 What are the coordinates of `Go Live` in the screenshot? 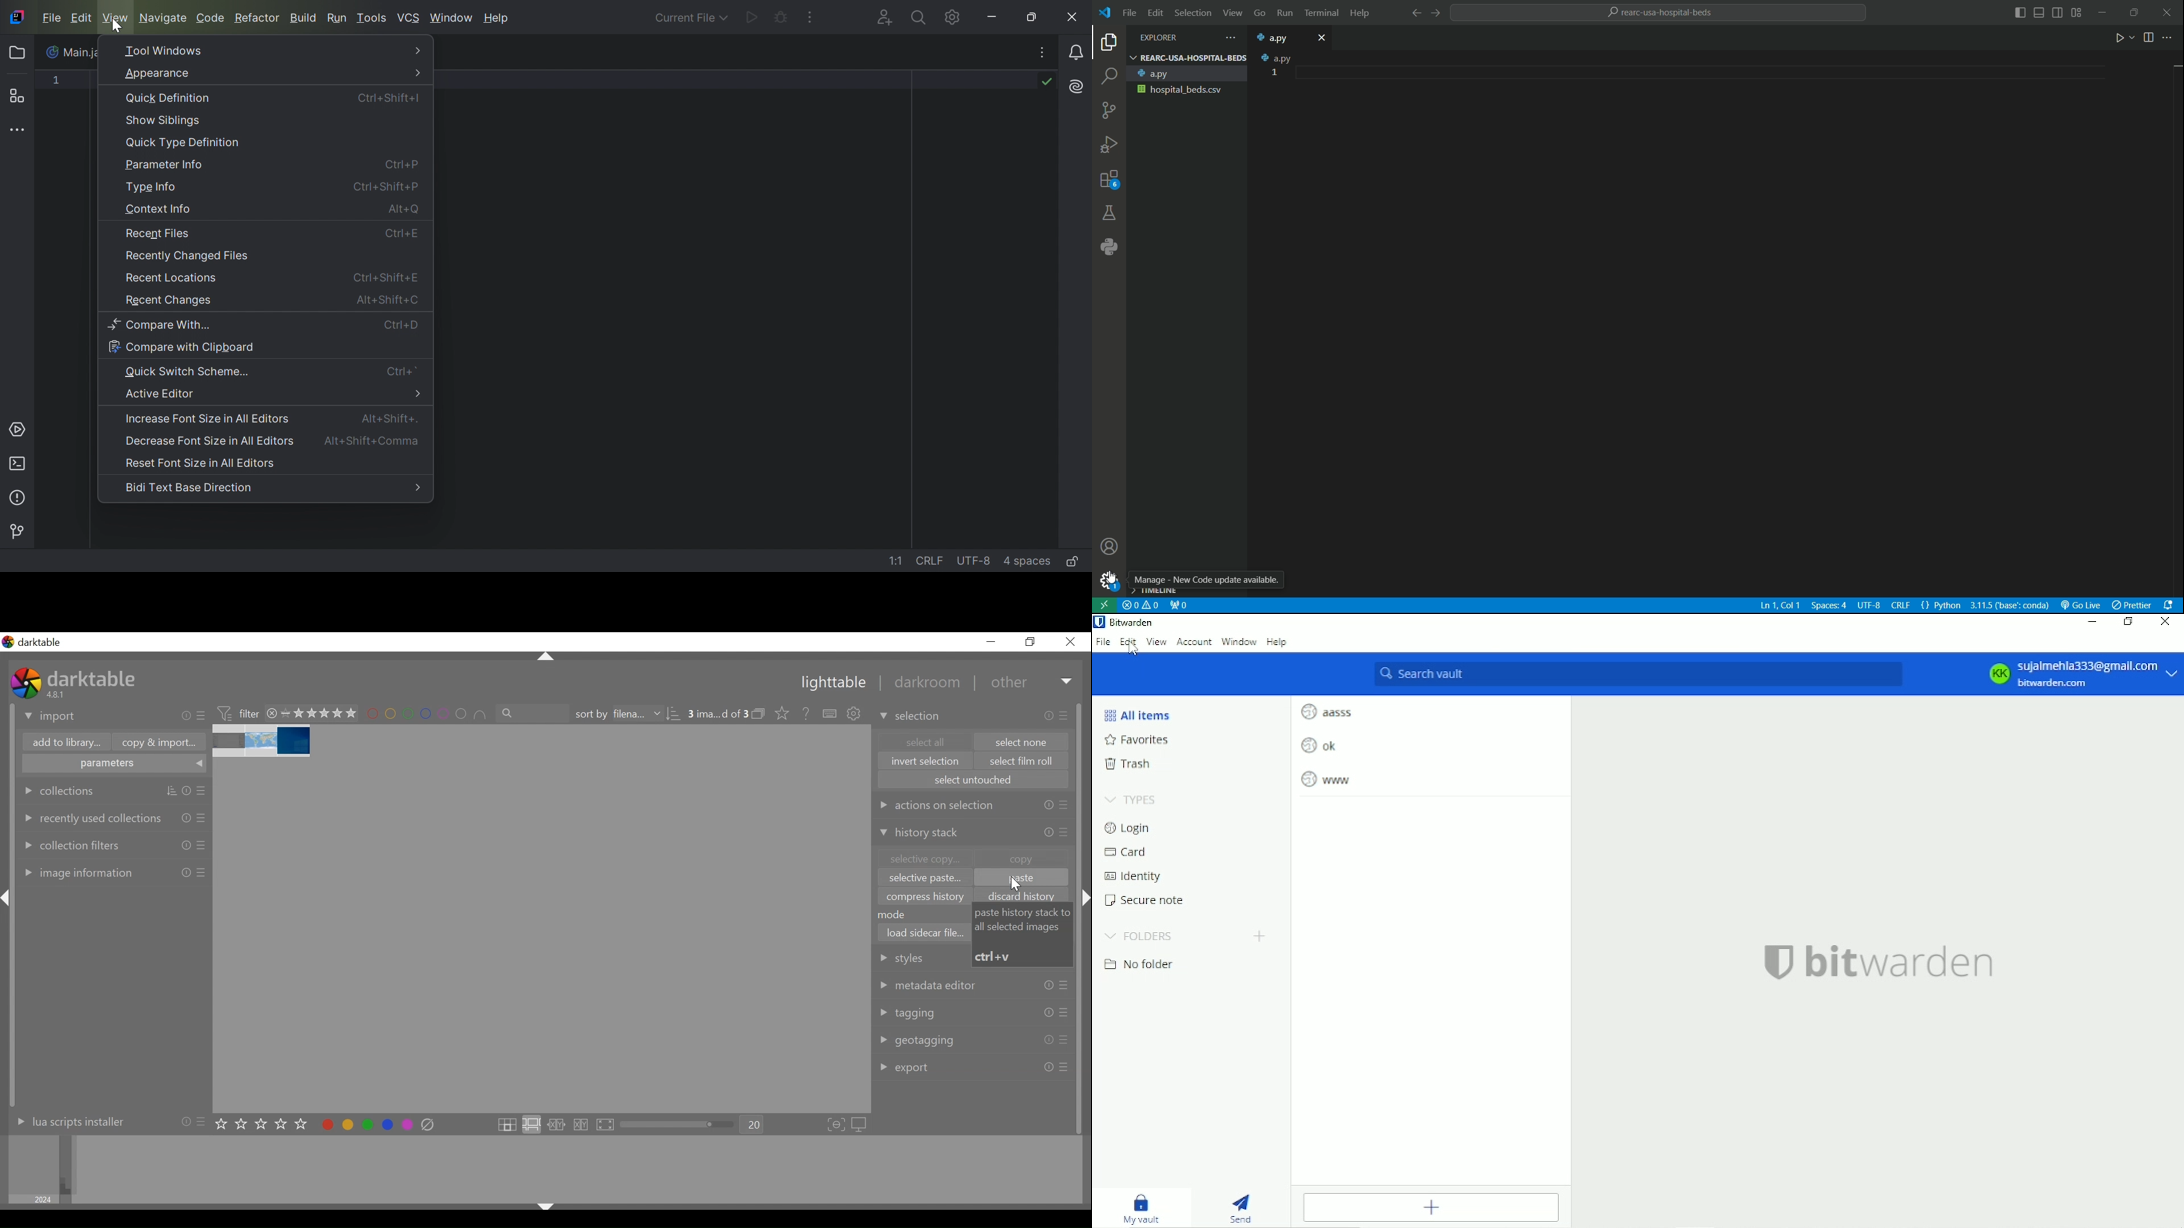 It's located at (2081, 605).